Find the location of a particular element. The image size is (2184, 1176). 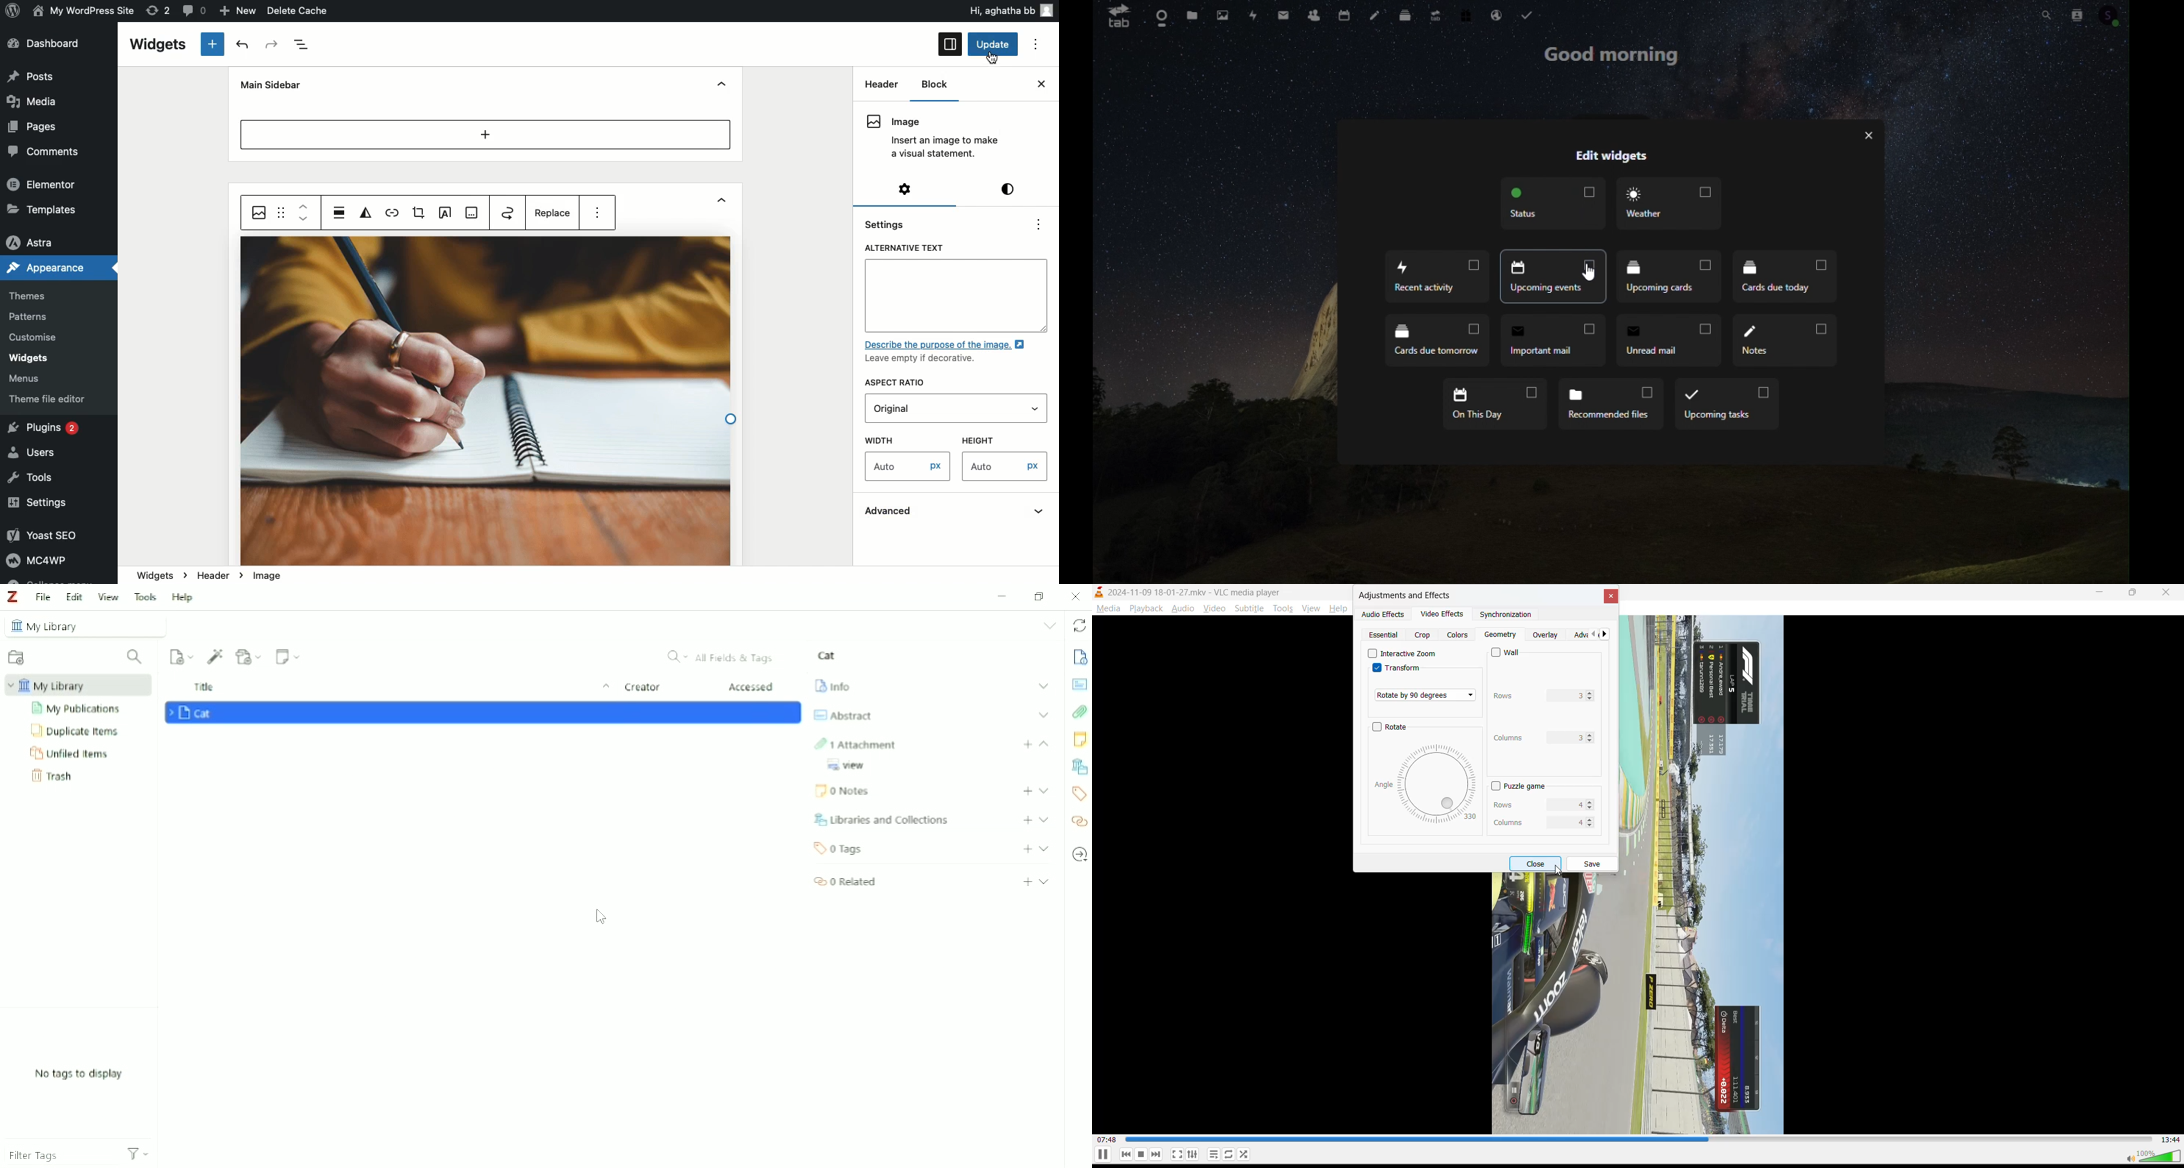

Abstract is located at coordinates (841, 715).